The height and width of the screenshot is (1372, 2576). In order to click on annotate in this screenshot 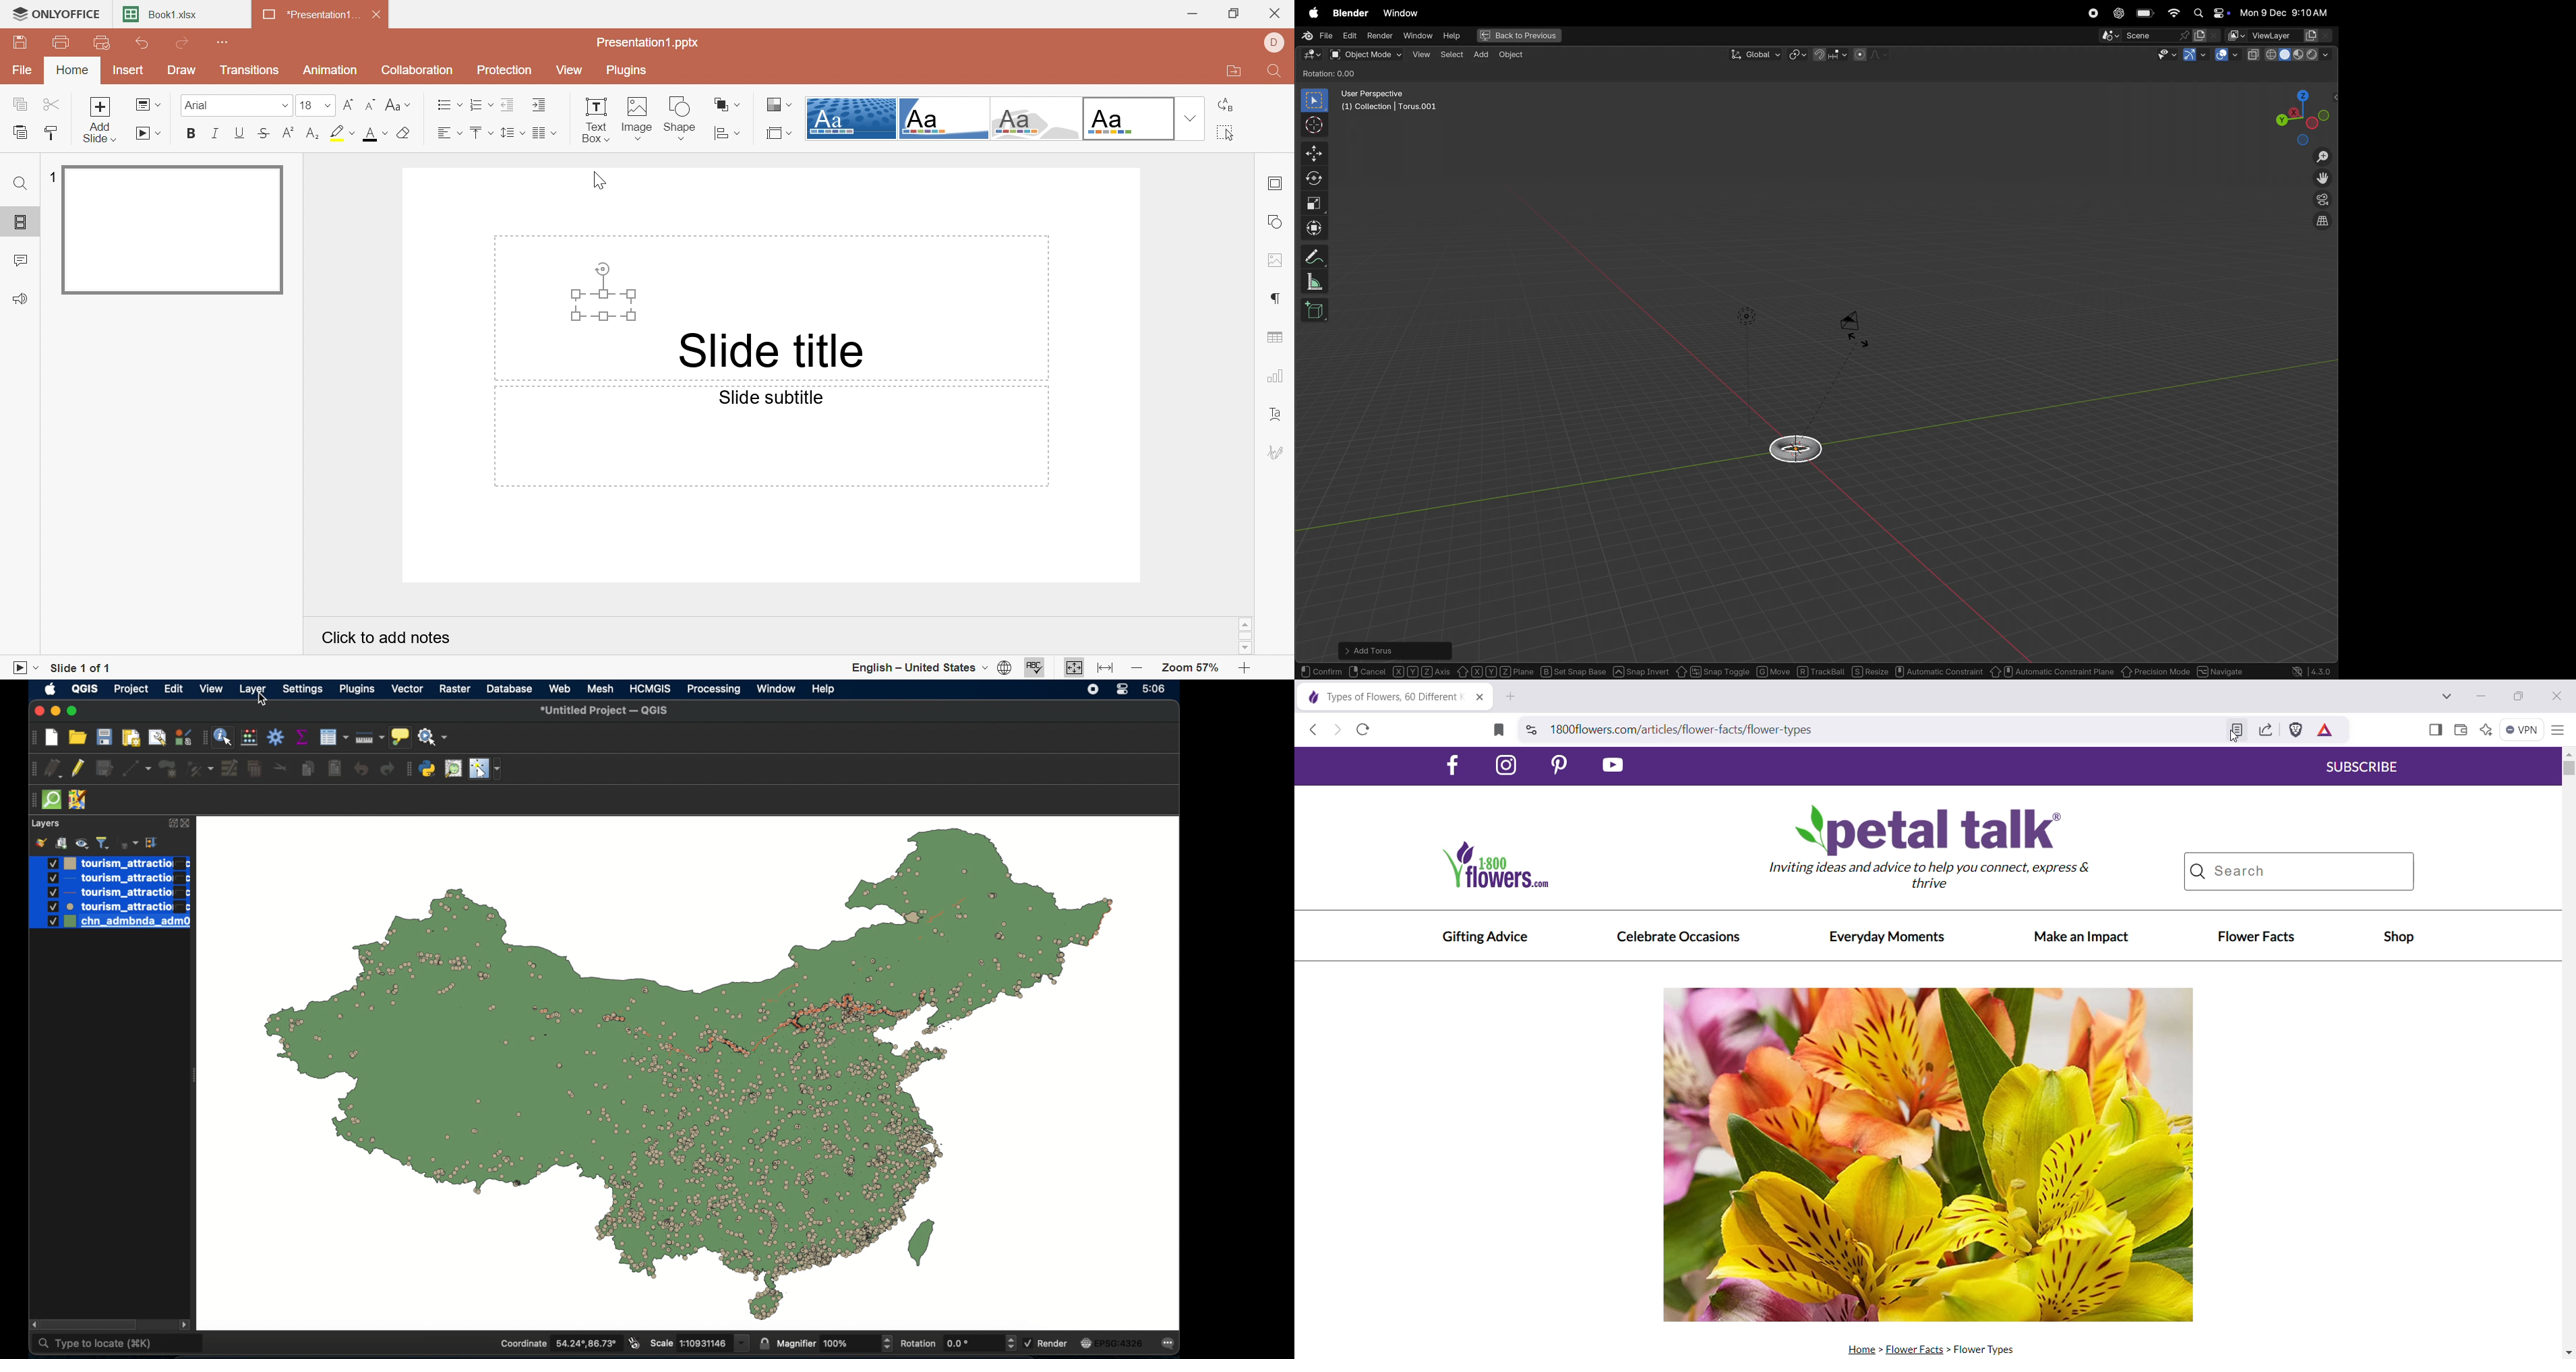, I will do `click(1315, 255)`.